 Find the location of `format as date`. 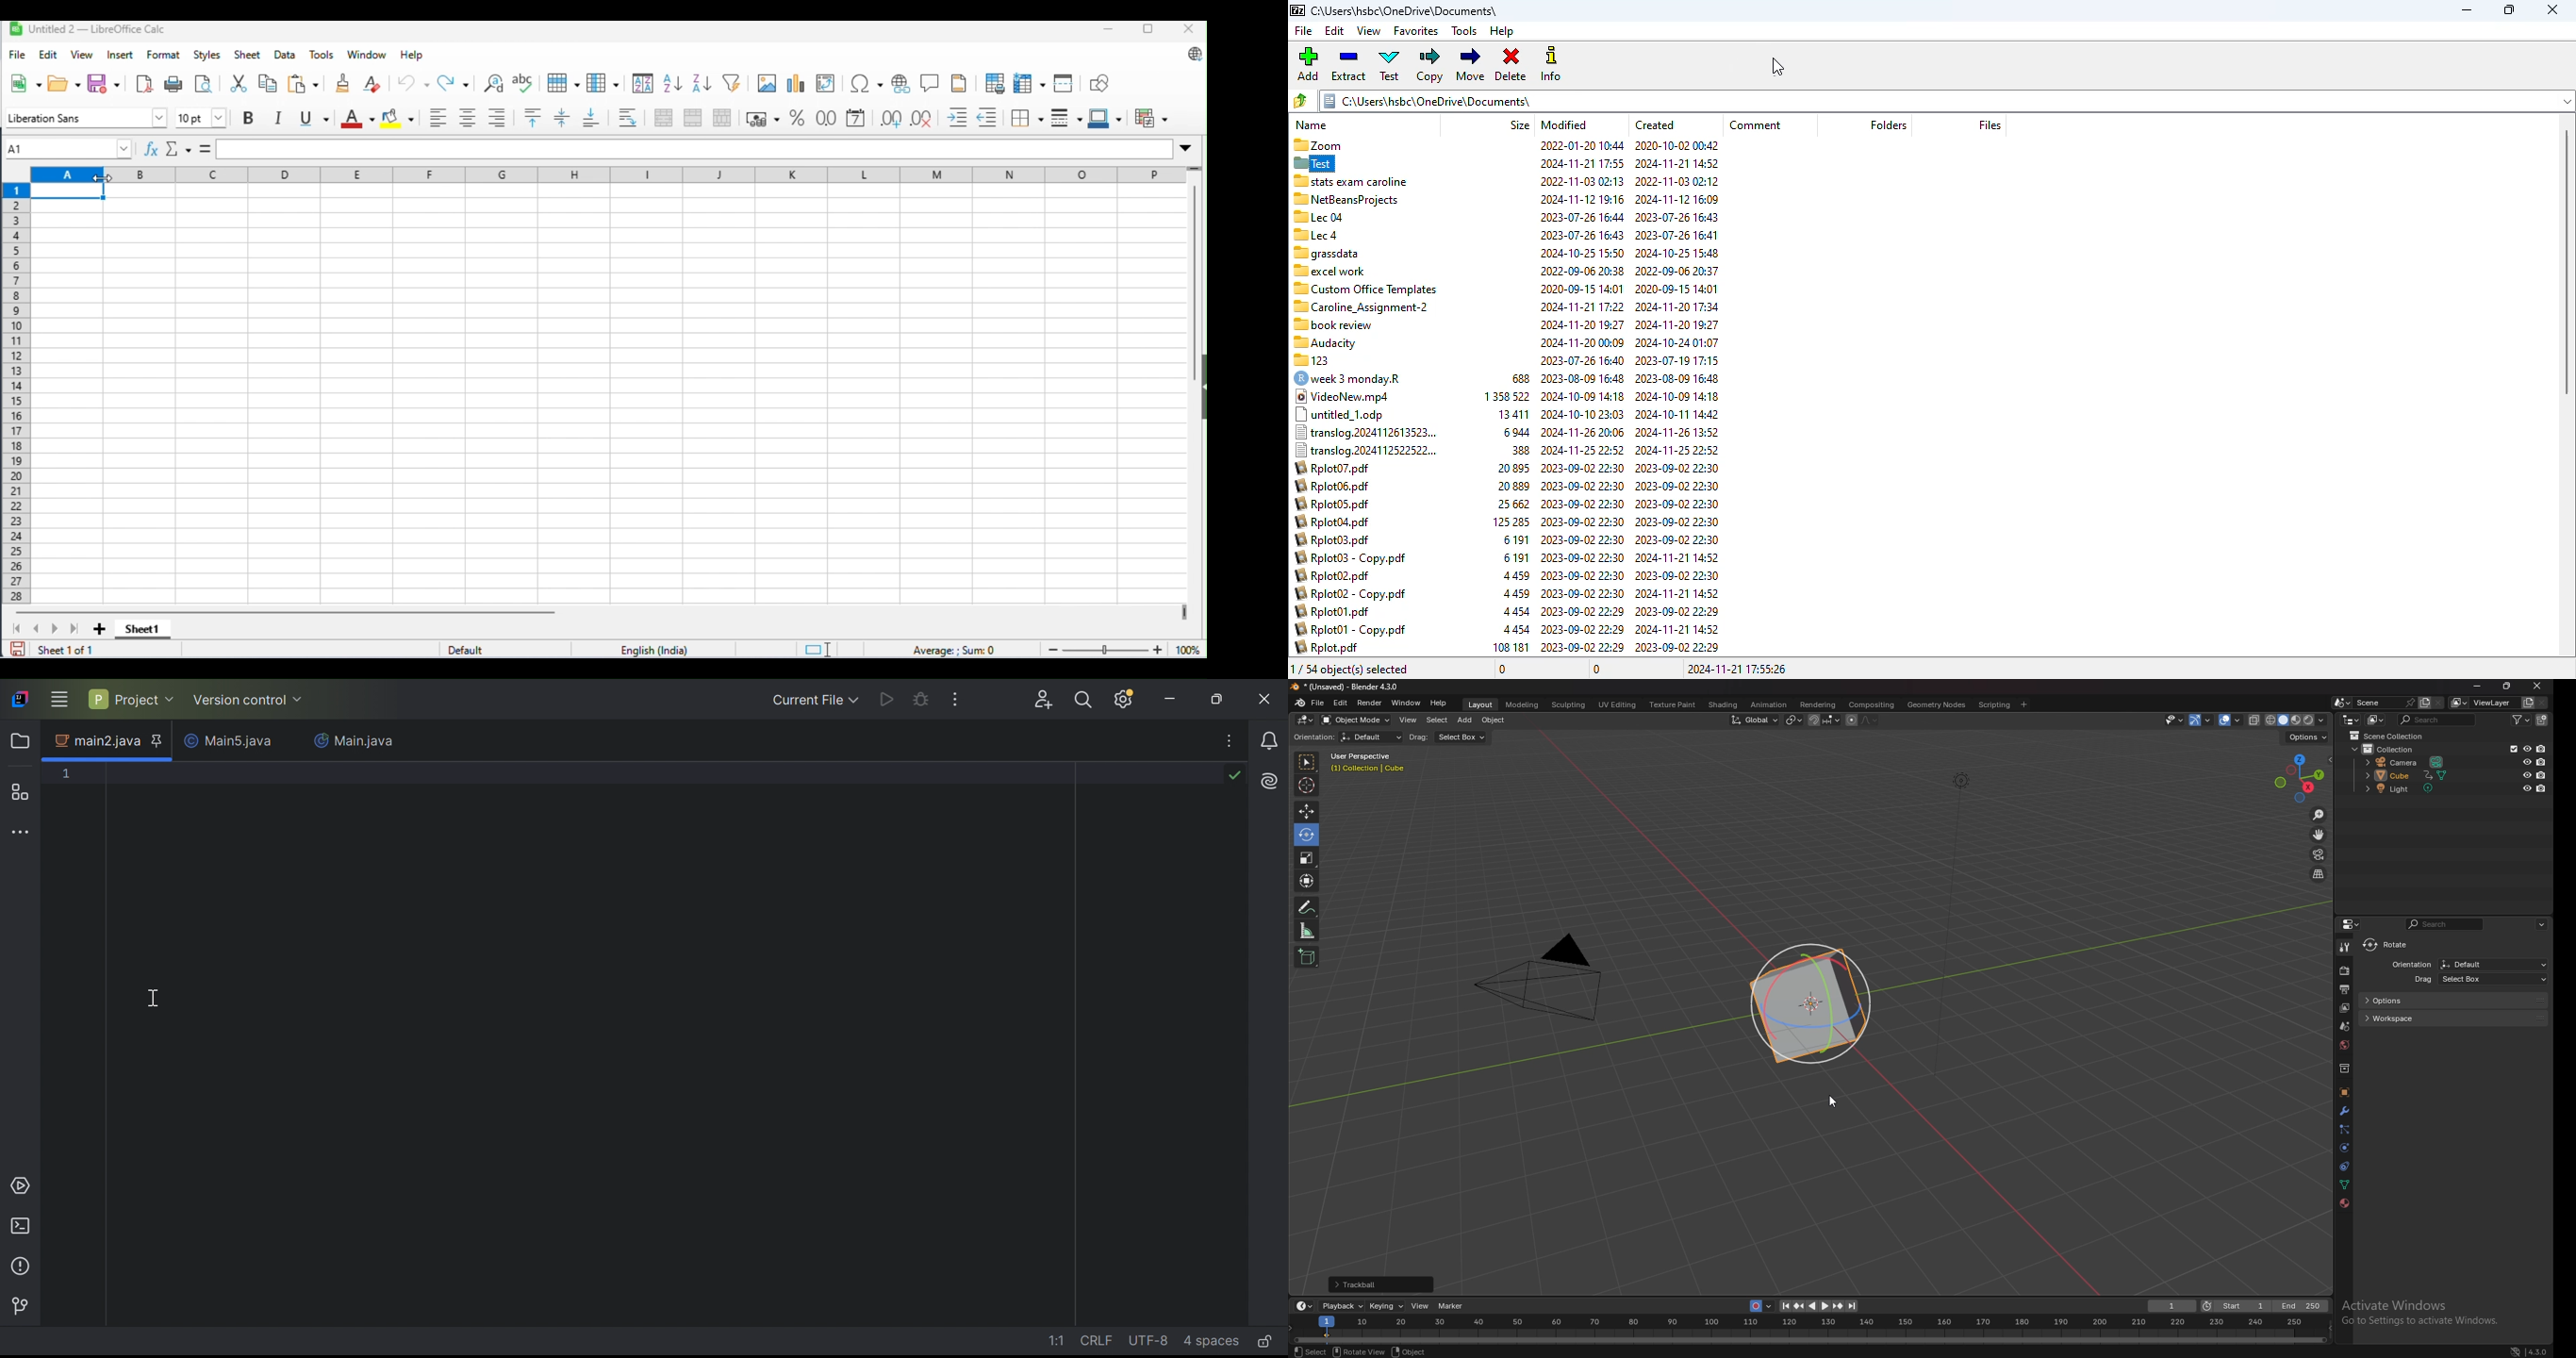

format as date is located at coordinates (857, 119).